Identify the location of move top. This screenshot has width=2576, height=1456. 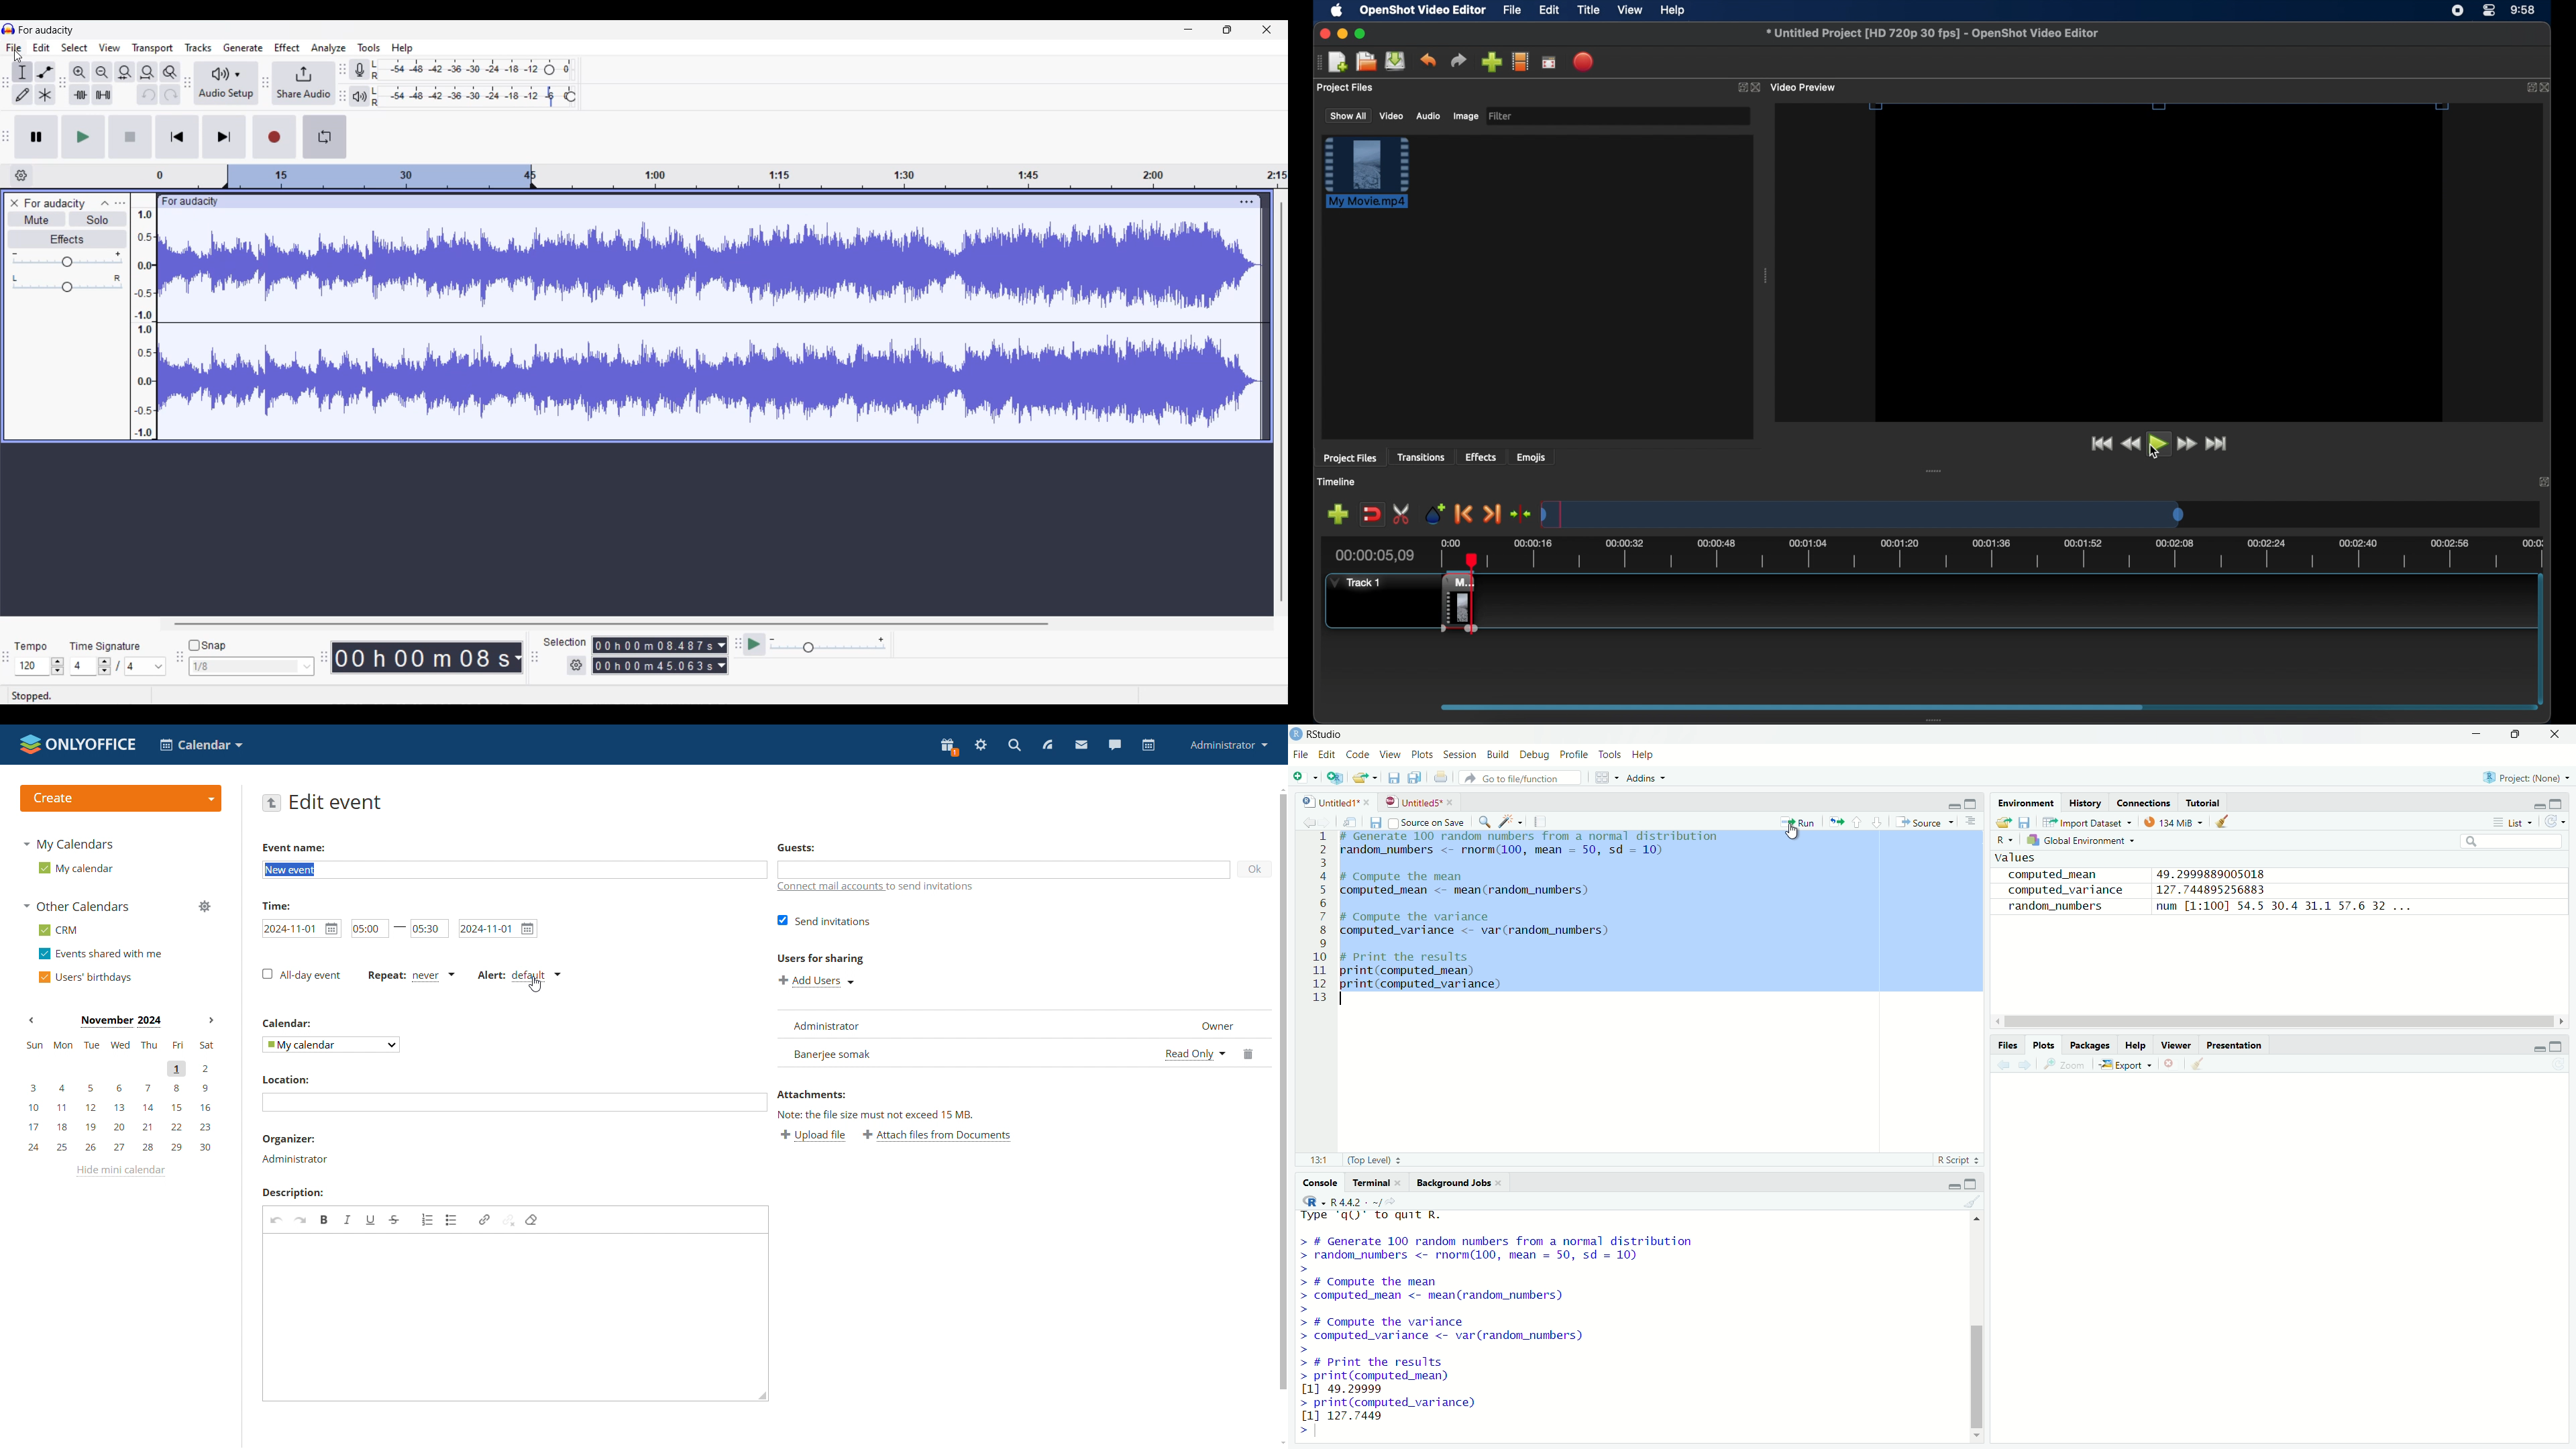
(1976, 1222).